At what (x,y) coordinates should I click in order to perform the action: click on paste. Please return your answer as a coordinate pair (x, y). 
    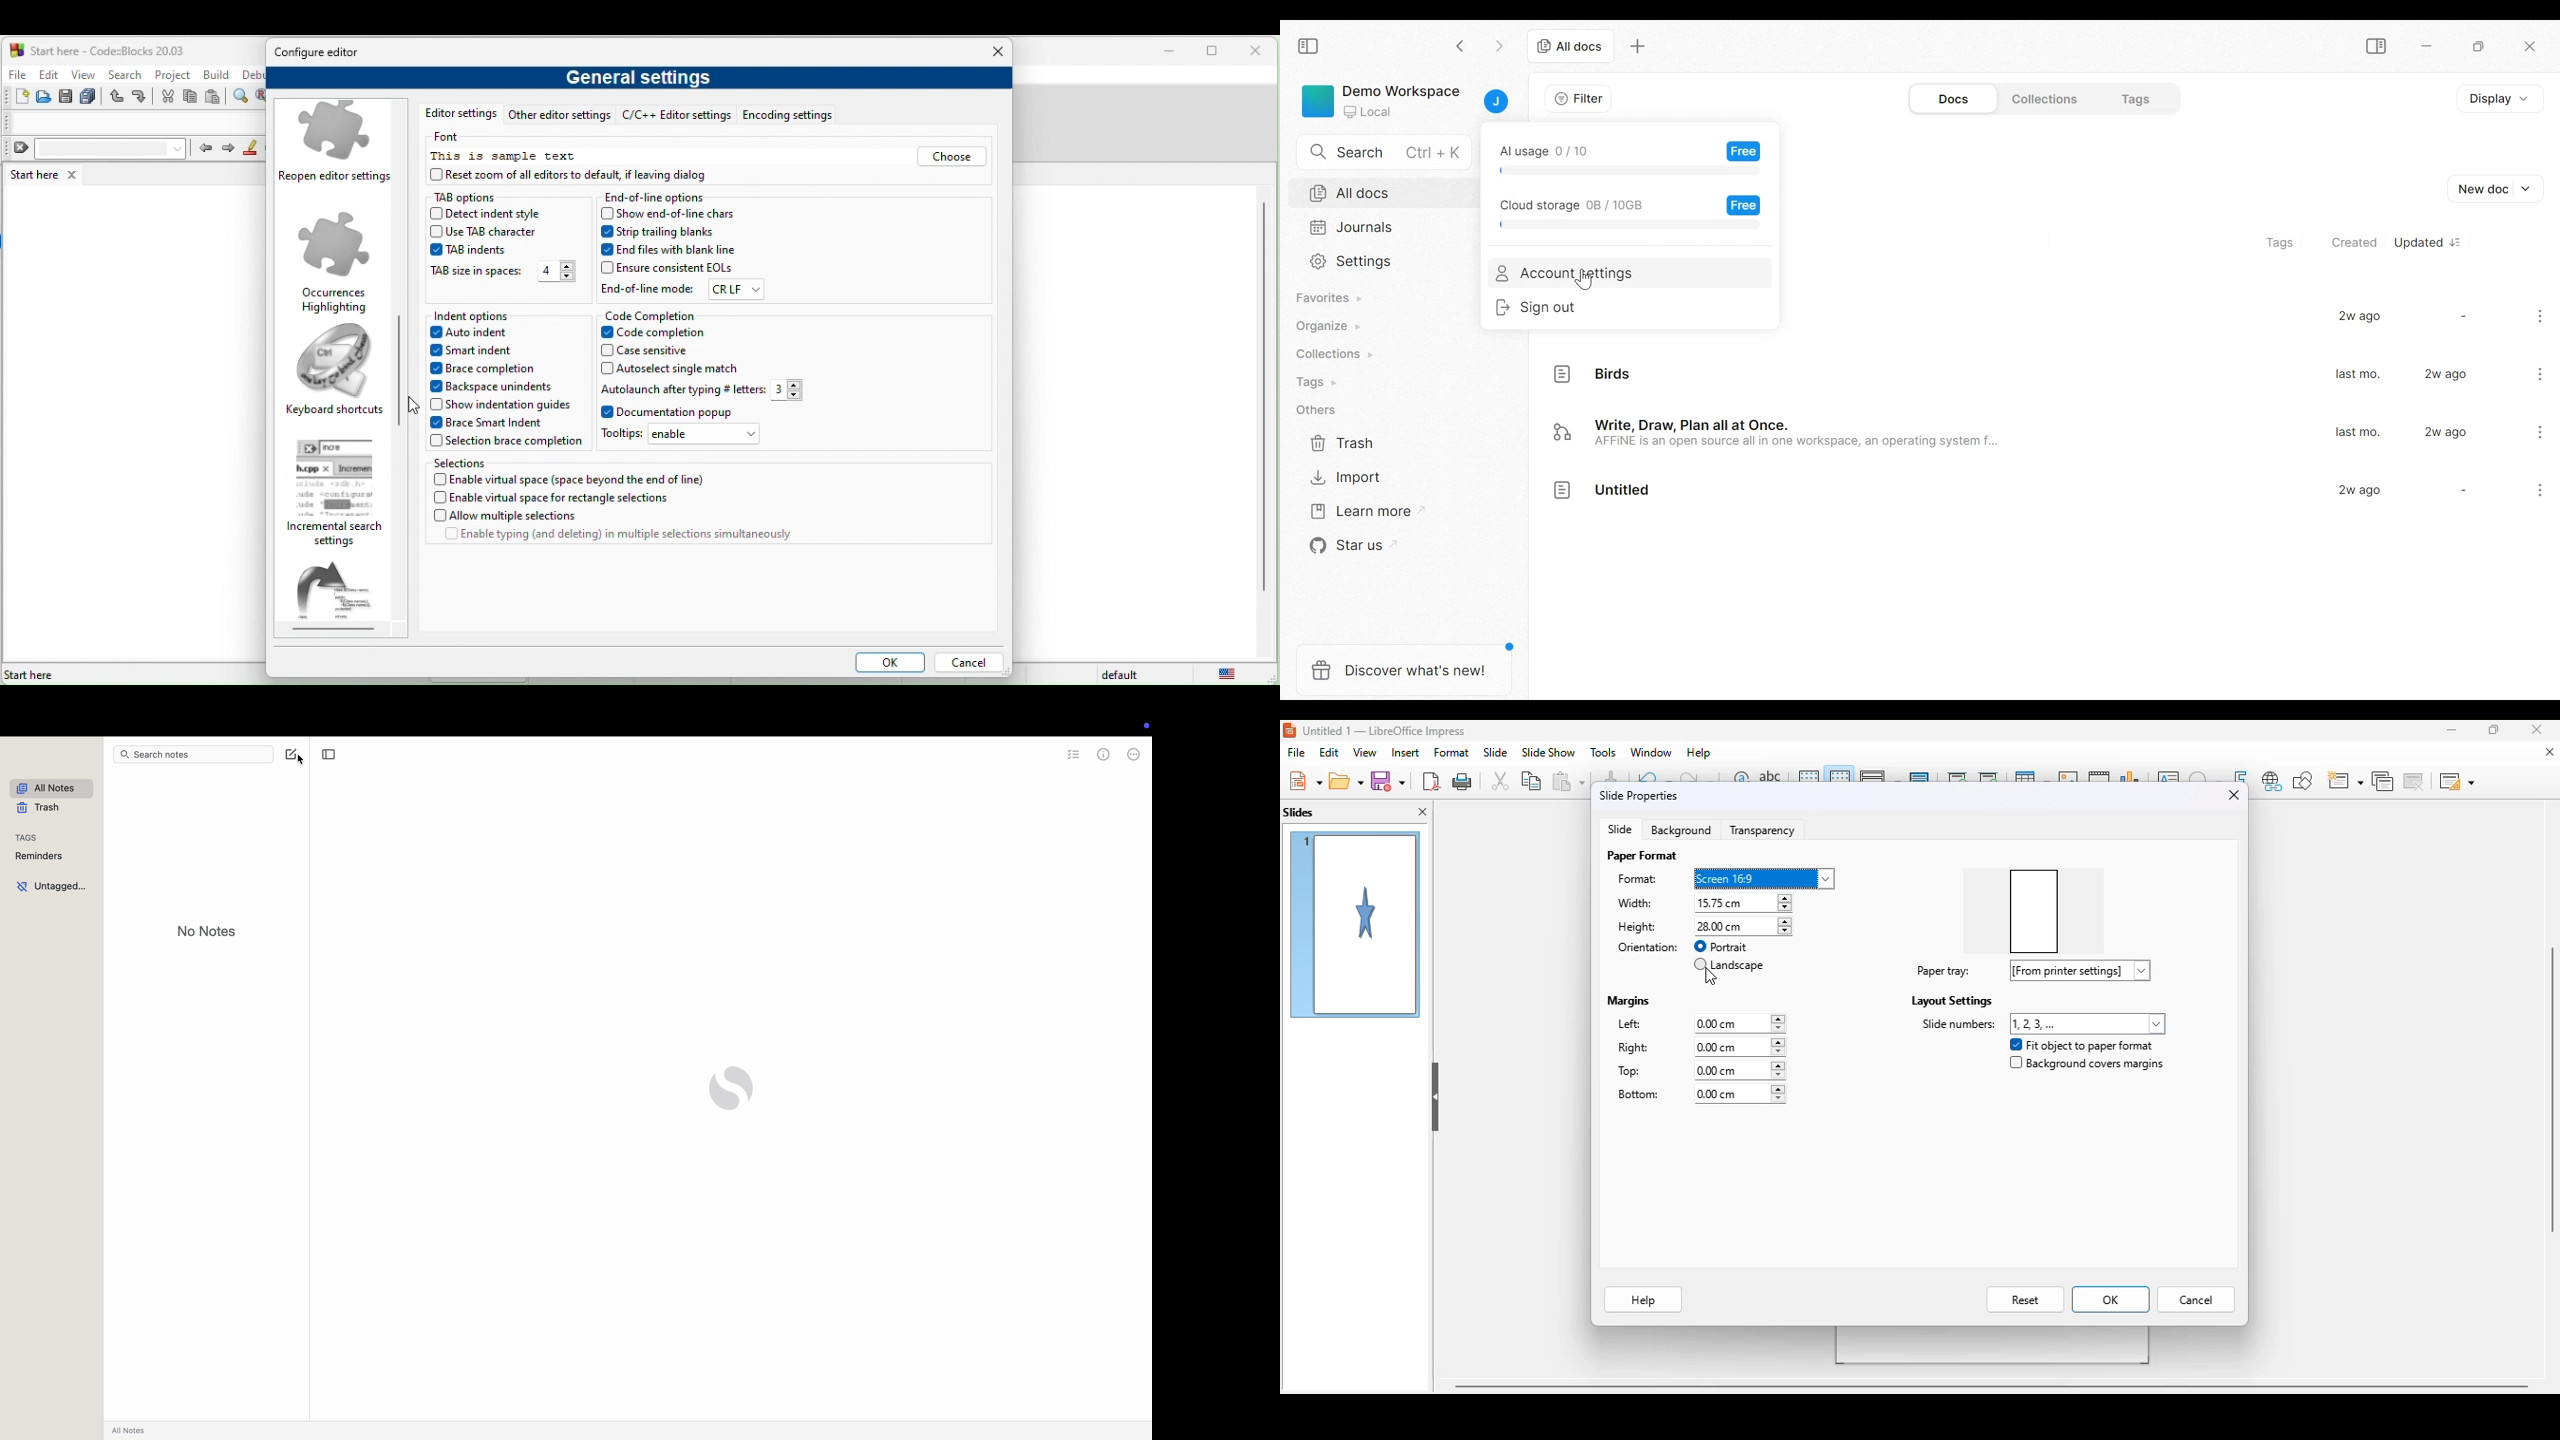
    Looking at the image, I should click on (1568, 780).